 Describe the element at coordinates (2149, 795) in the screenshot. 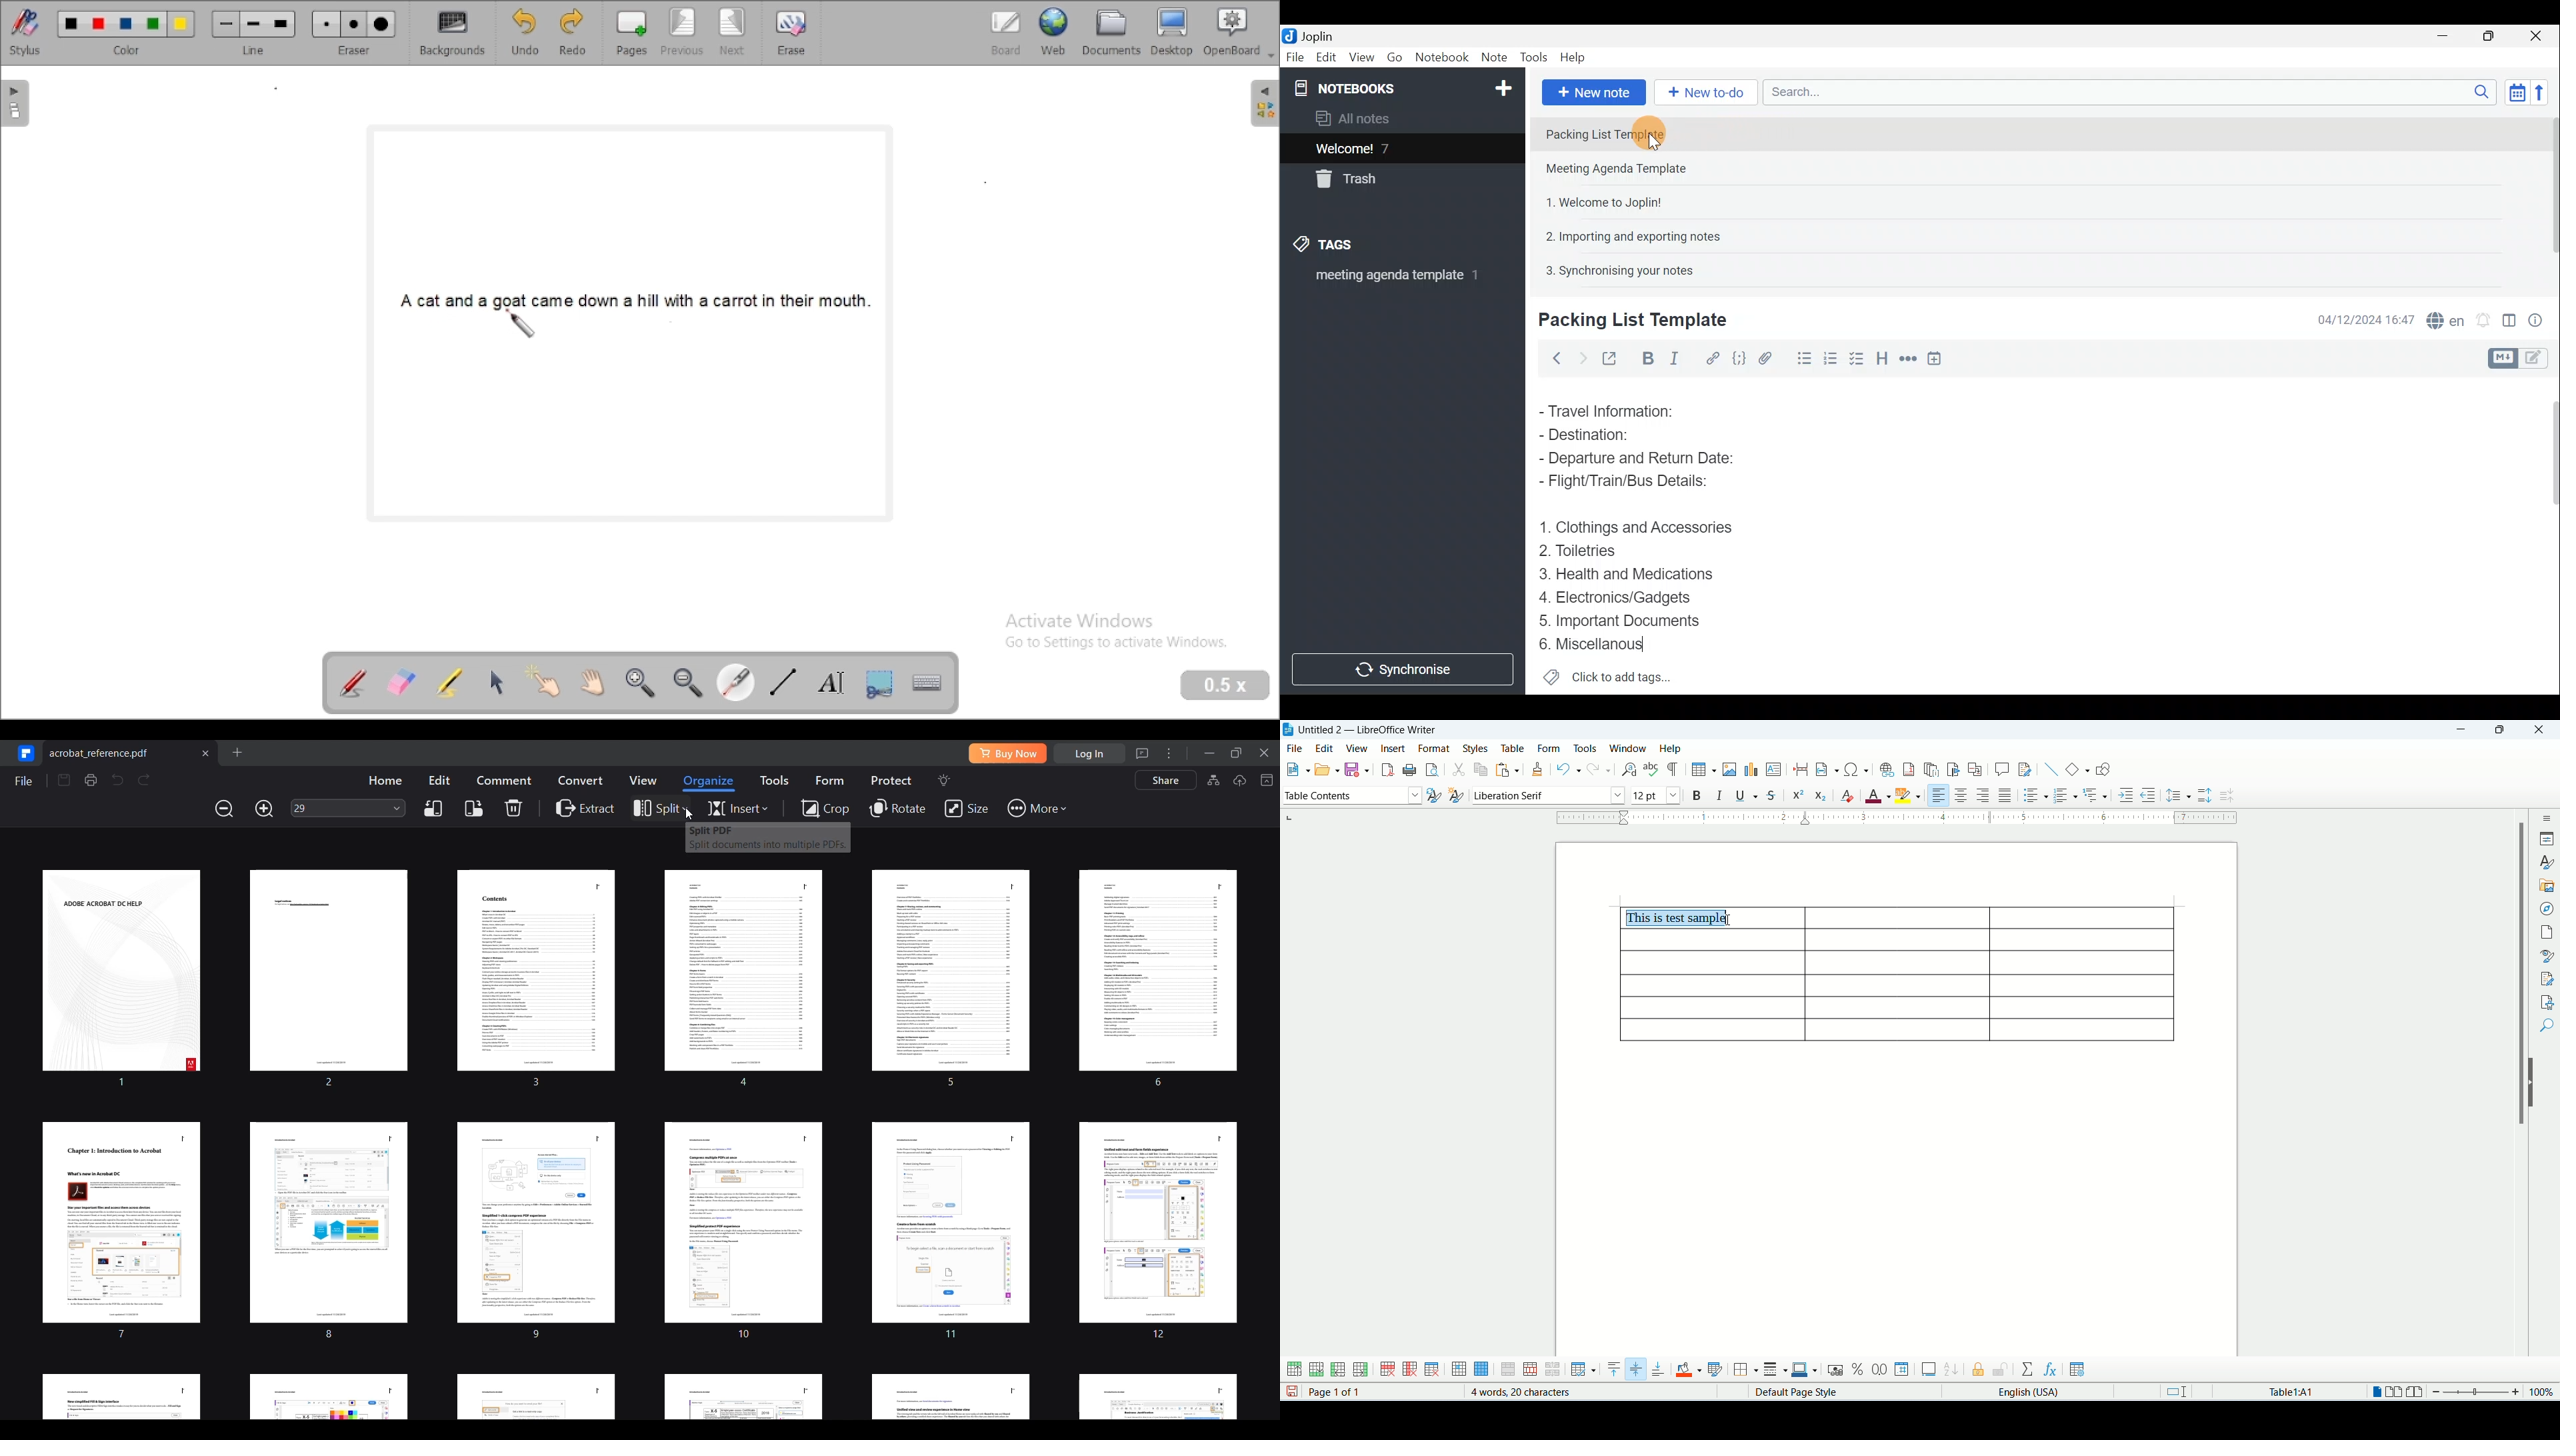

I see `decrease indent` at that location.